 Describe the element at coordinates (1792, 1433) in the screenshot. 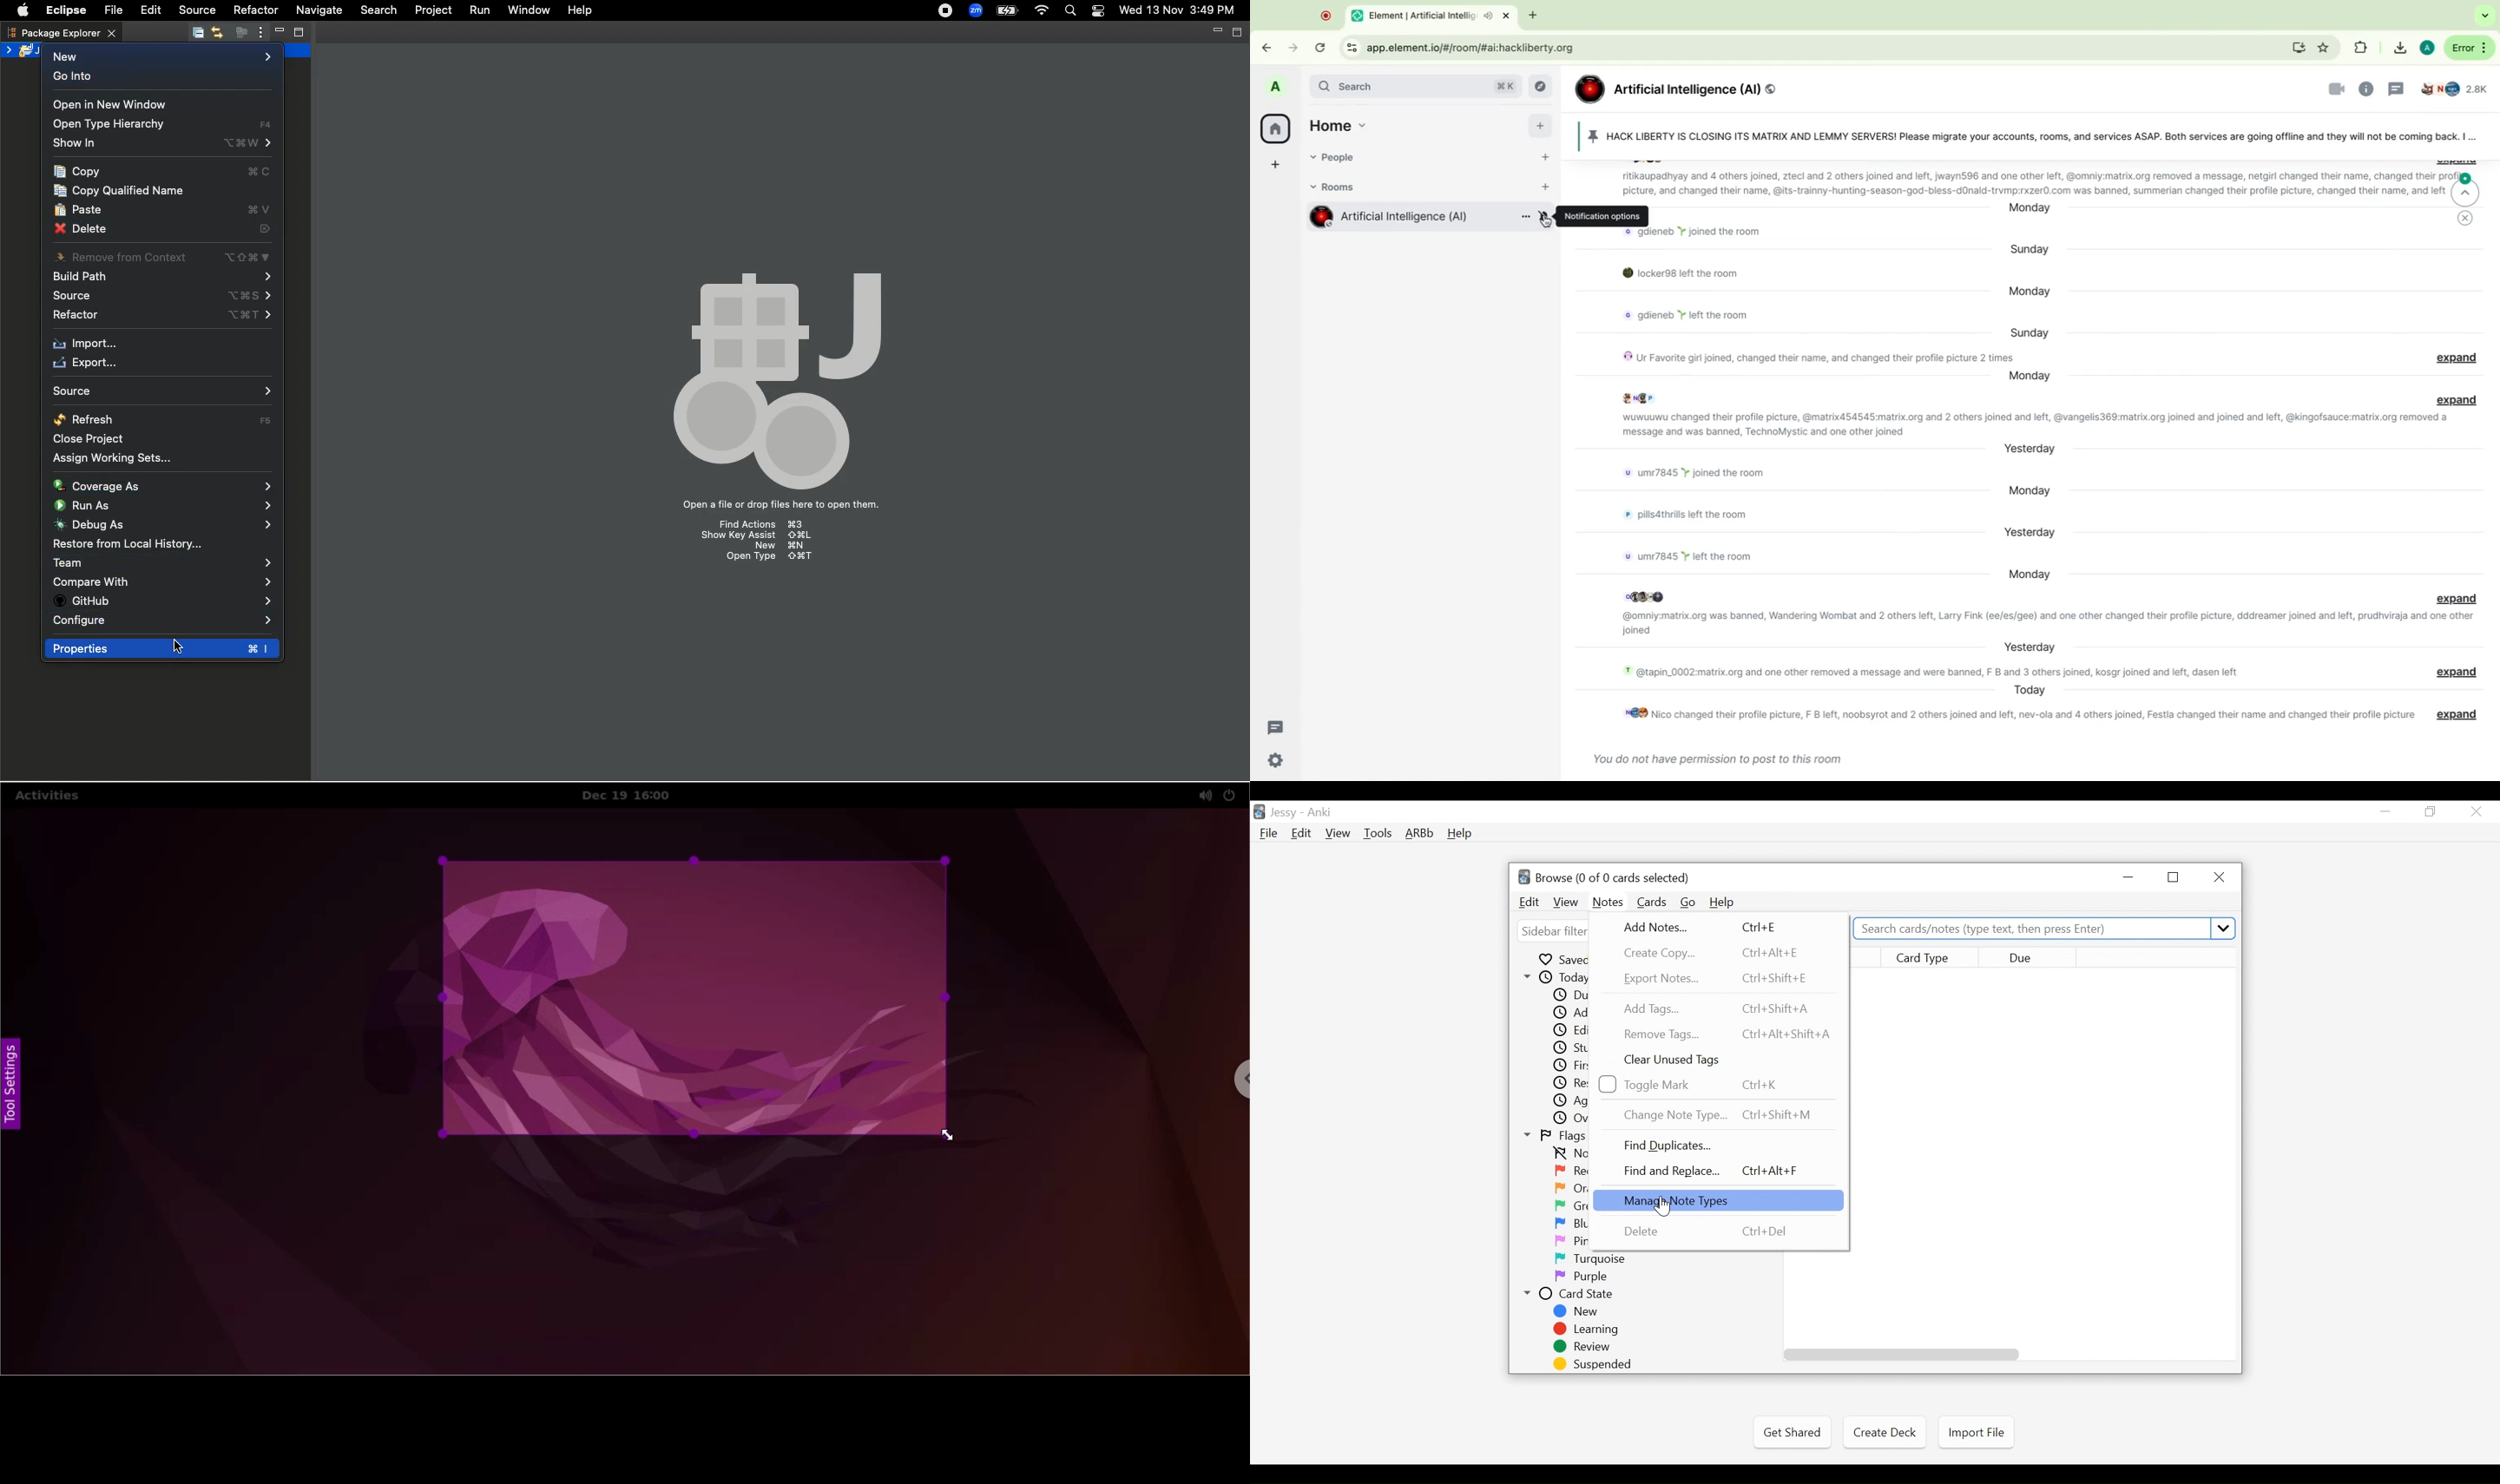

I see `Get Shared` at that location.